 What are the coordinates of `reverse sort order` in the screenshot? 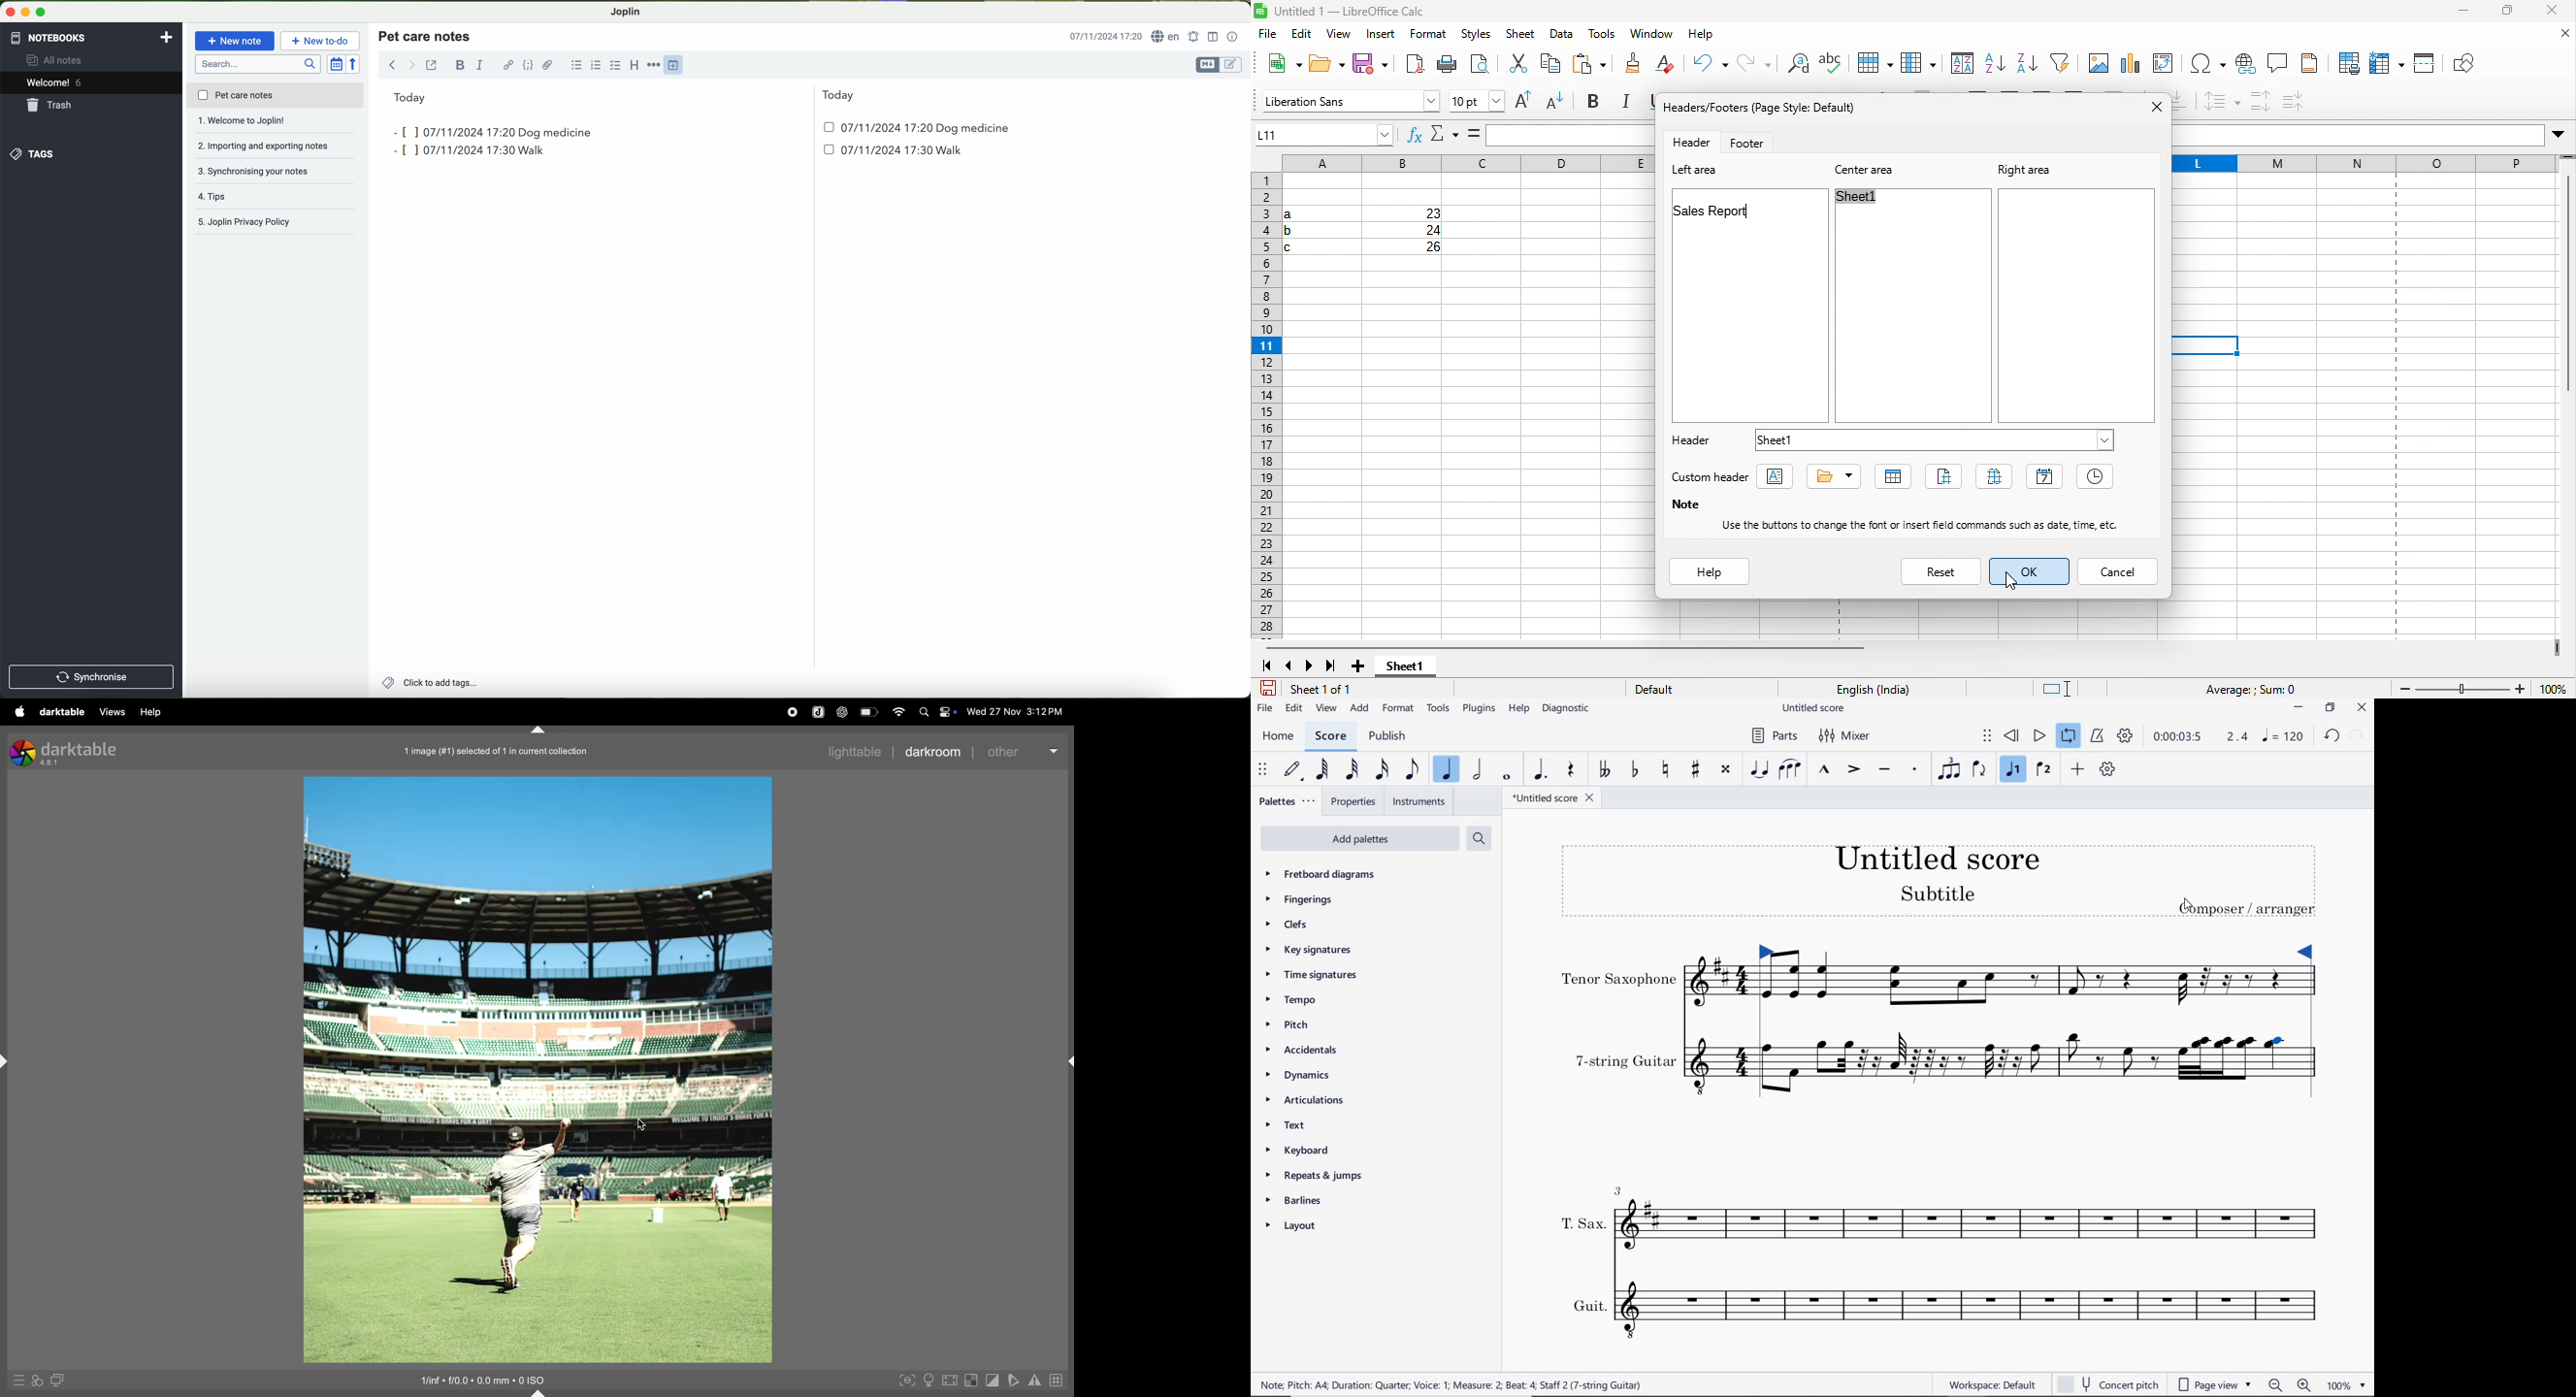 It's located at (356, 64).